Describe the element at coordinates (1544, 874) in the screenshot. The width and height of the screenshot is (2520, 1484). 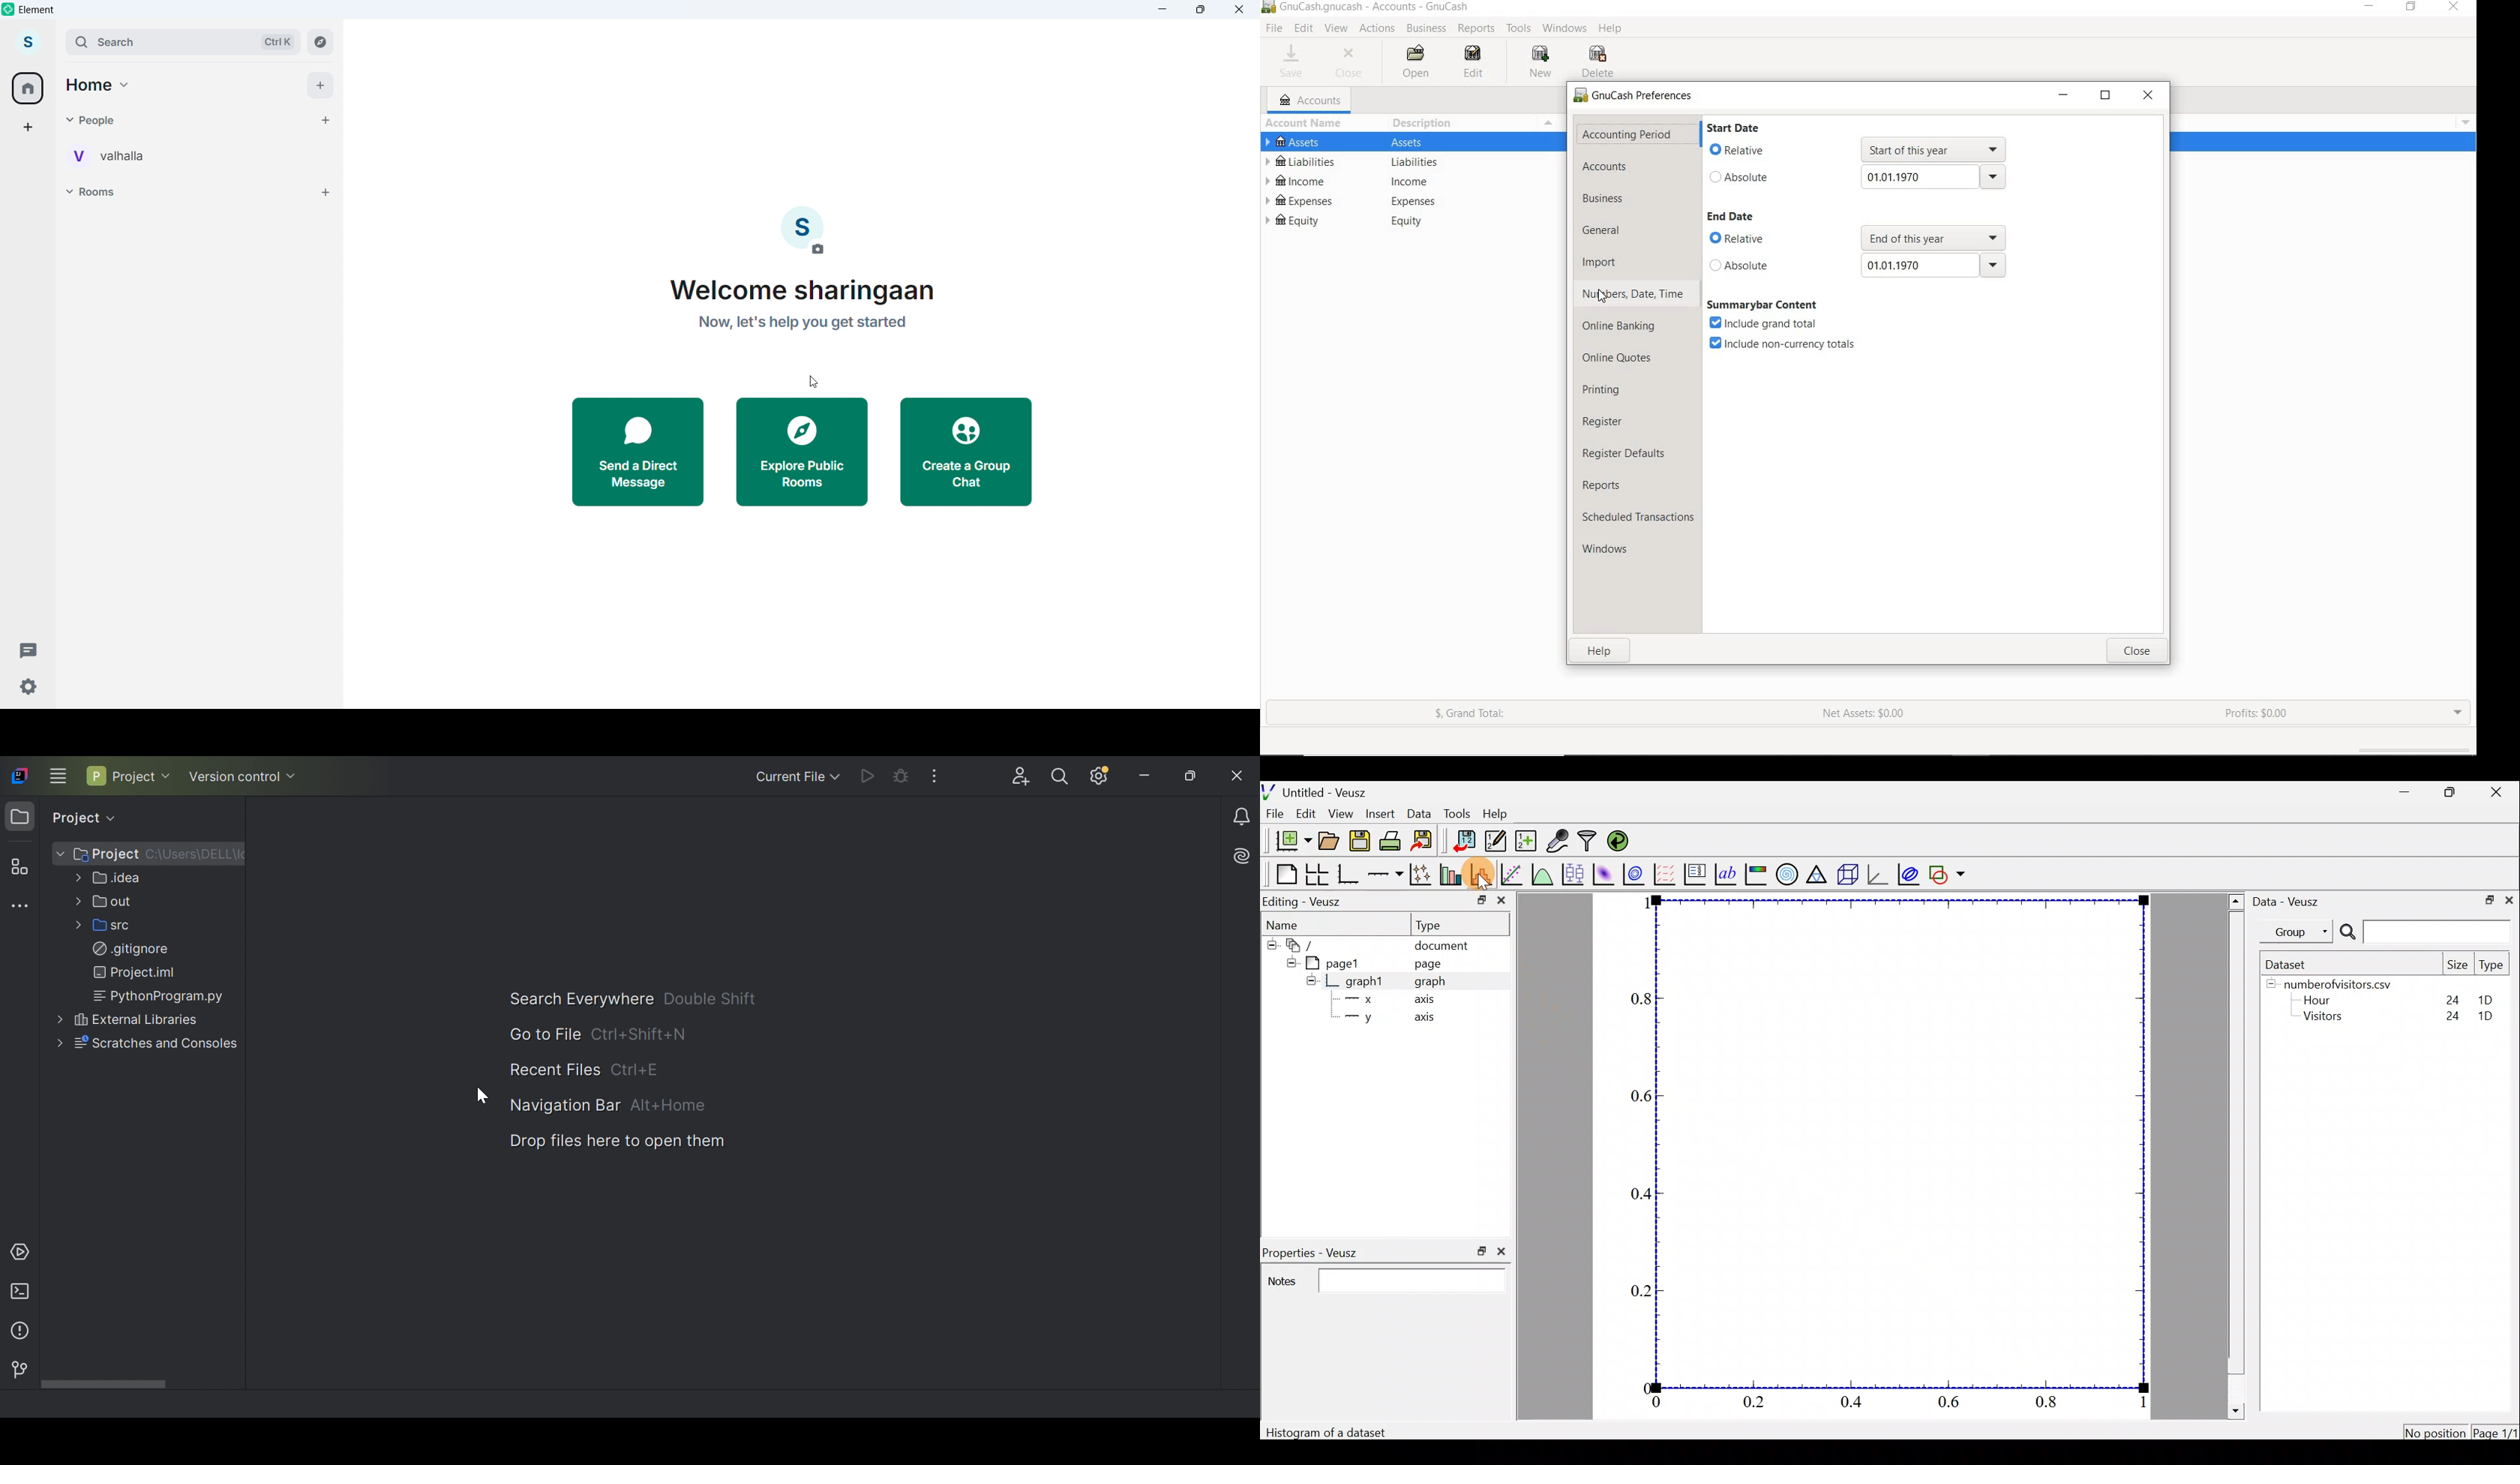
I see `plot a function` at that location.